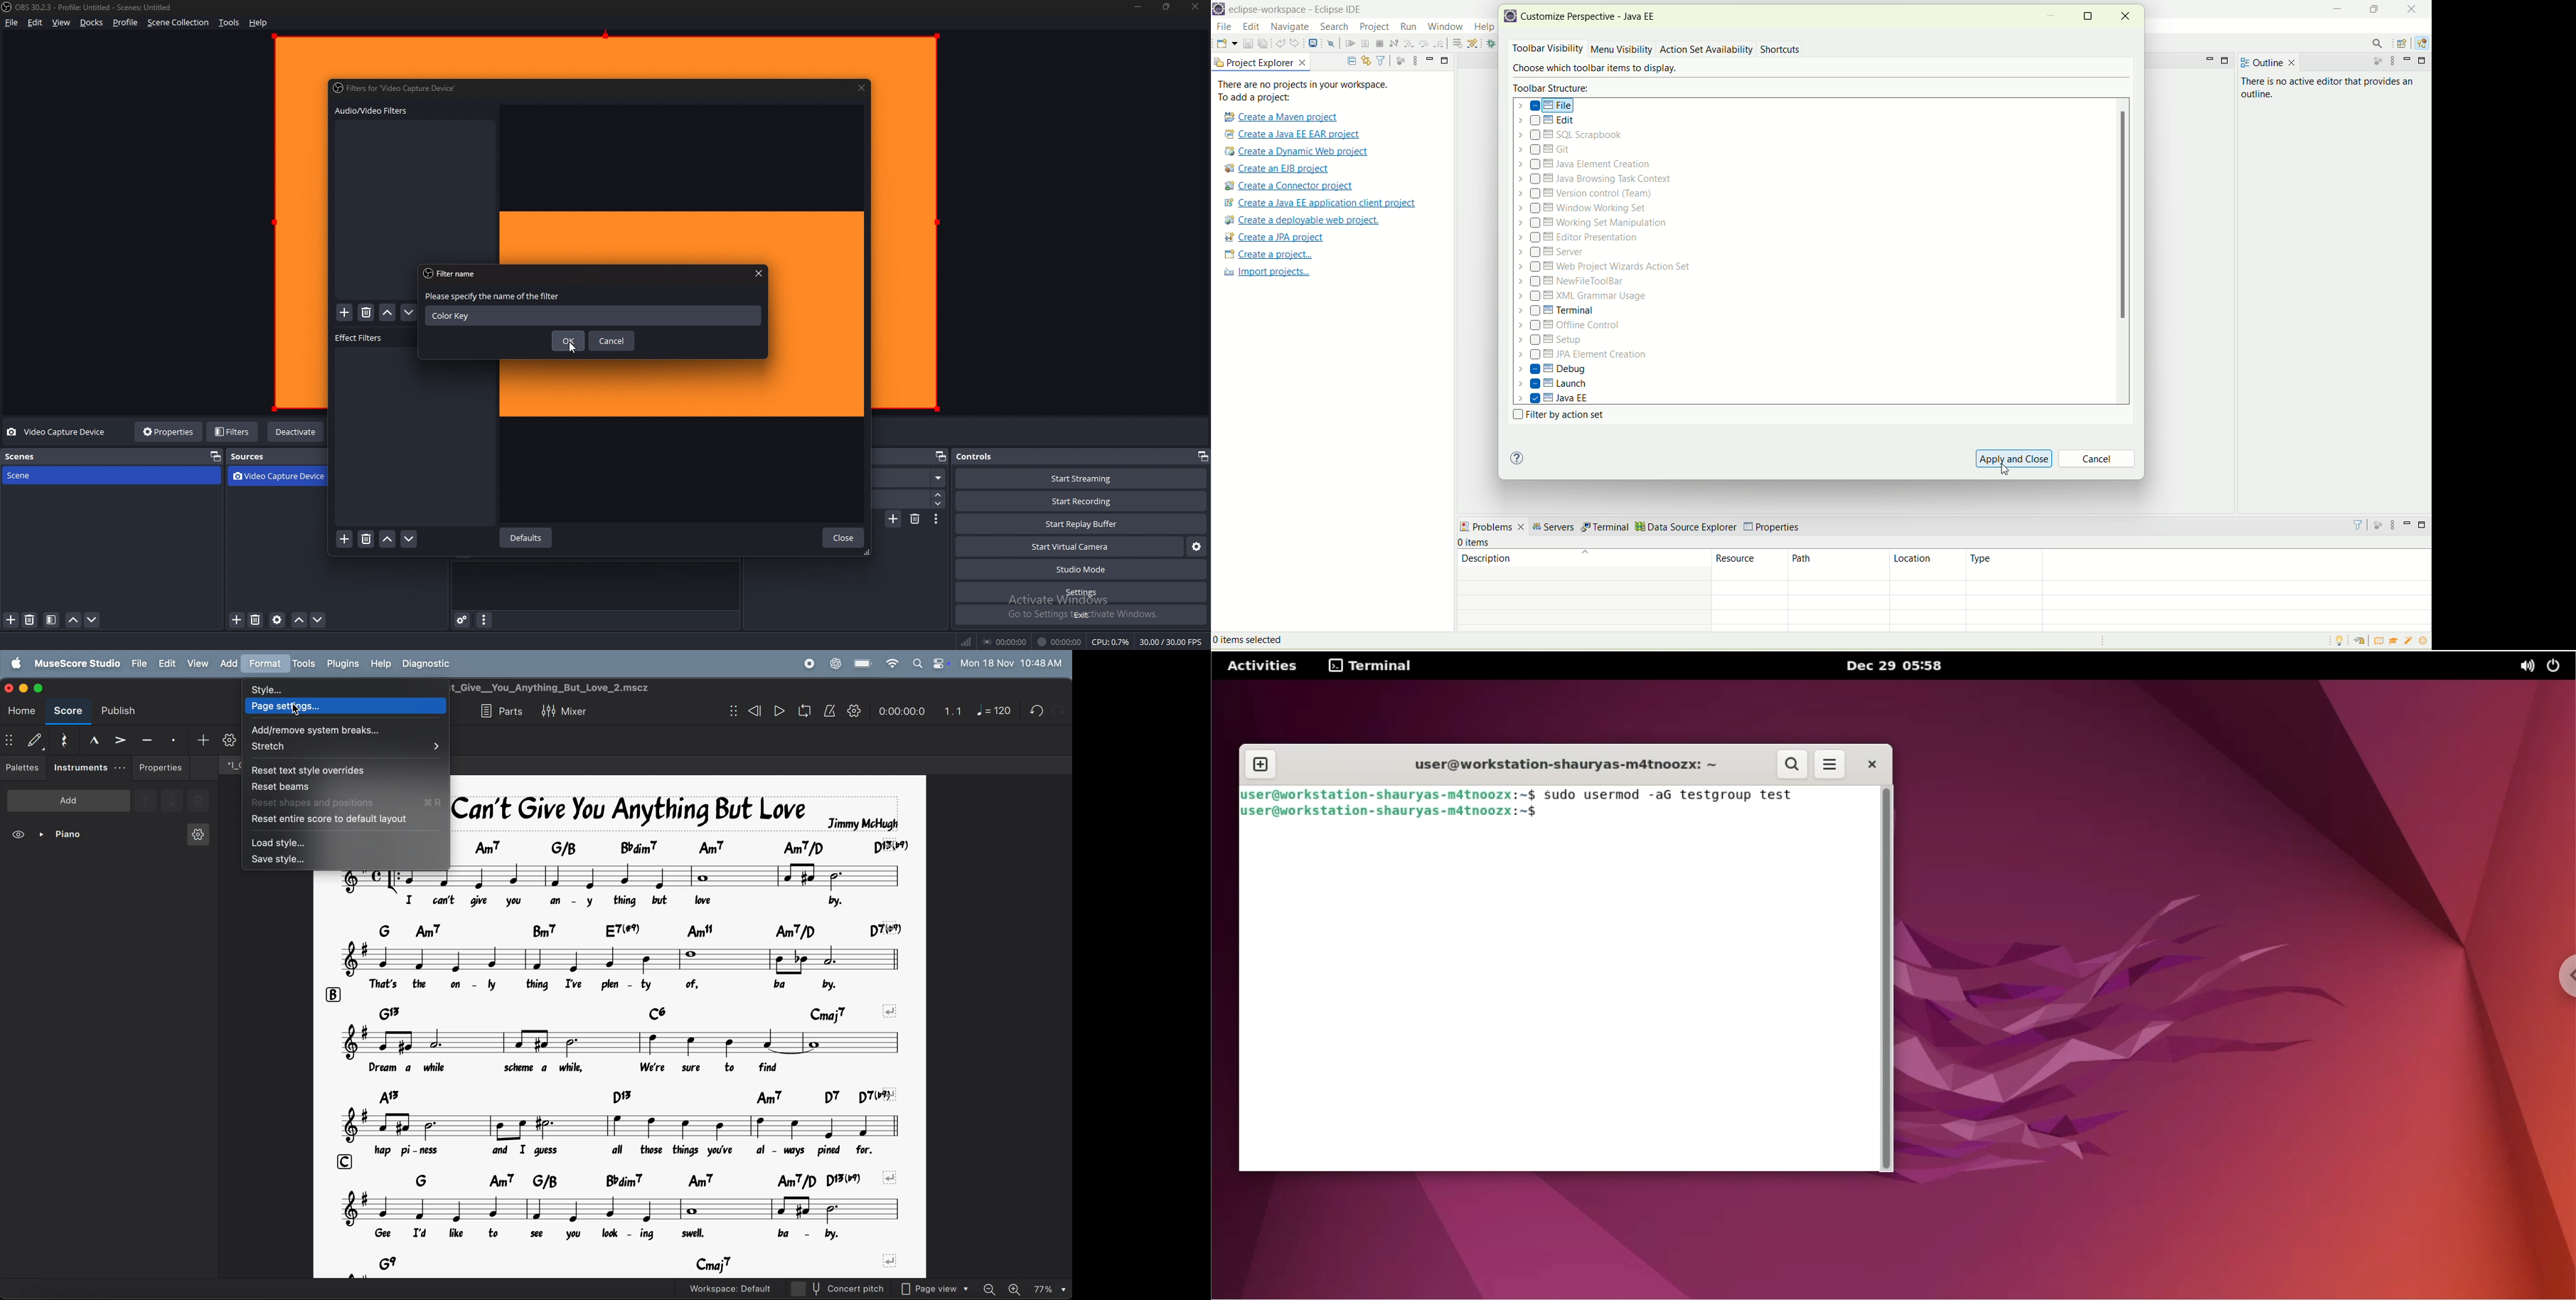 The width and height of the screenshot is (2576, 1316). Describe the element at coordinates (341, 664) in the screenshot. I see `plugins` at that location.